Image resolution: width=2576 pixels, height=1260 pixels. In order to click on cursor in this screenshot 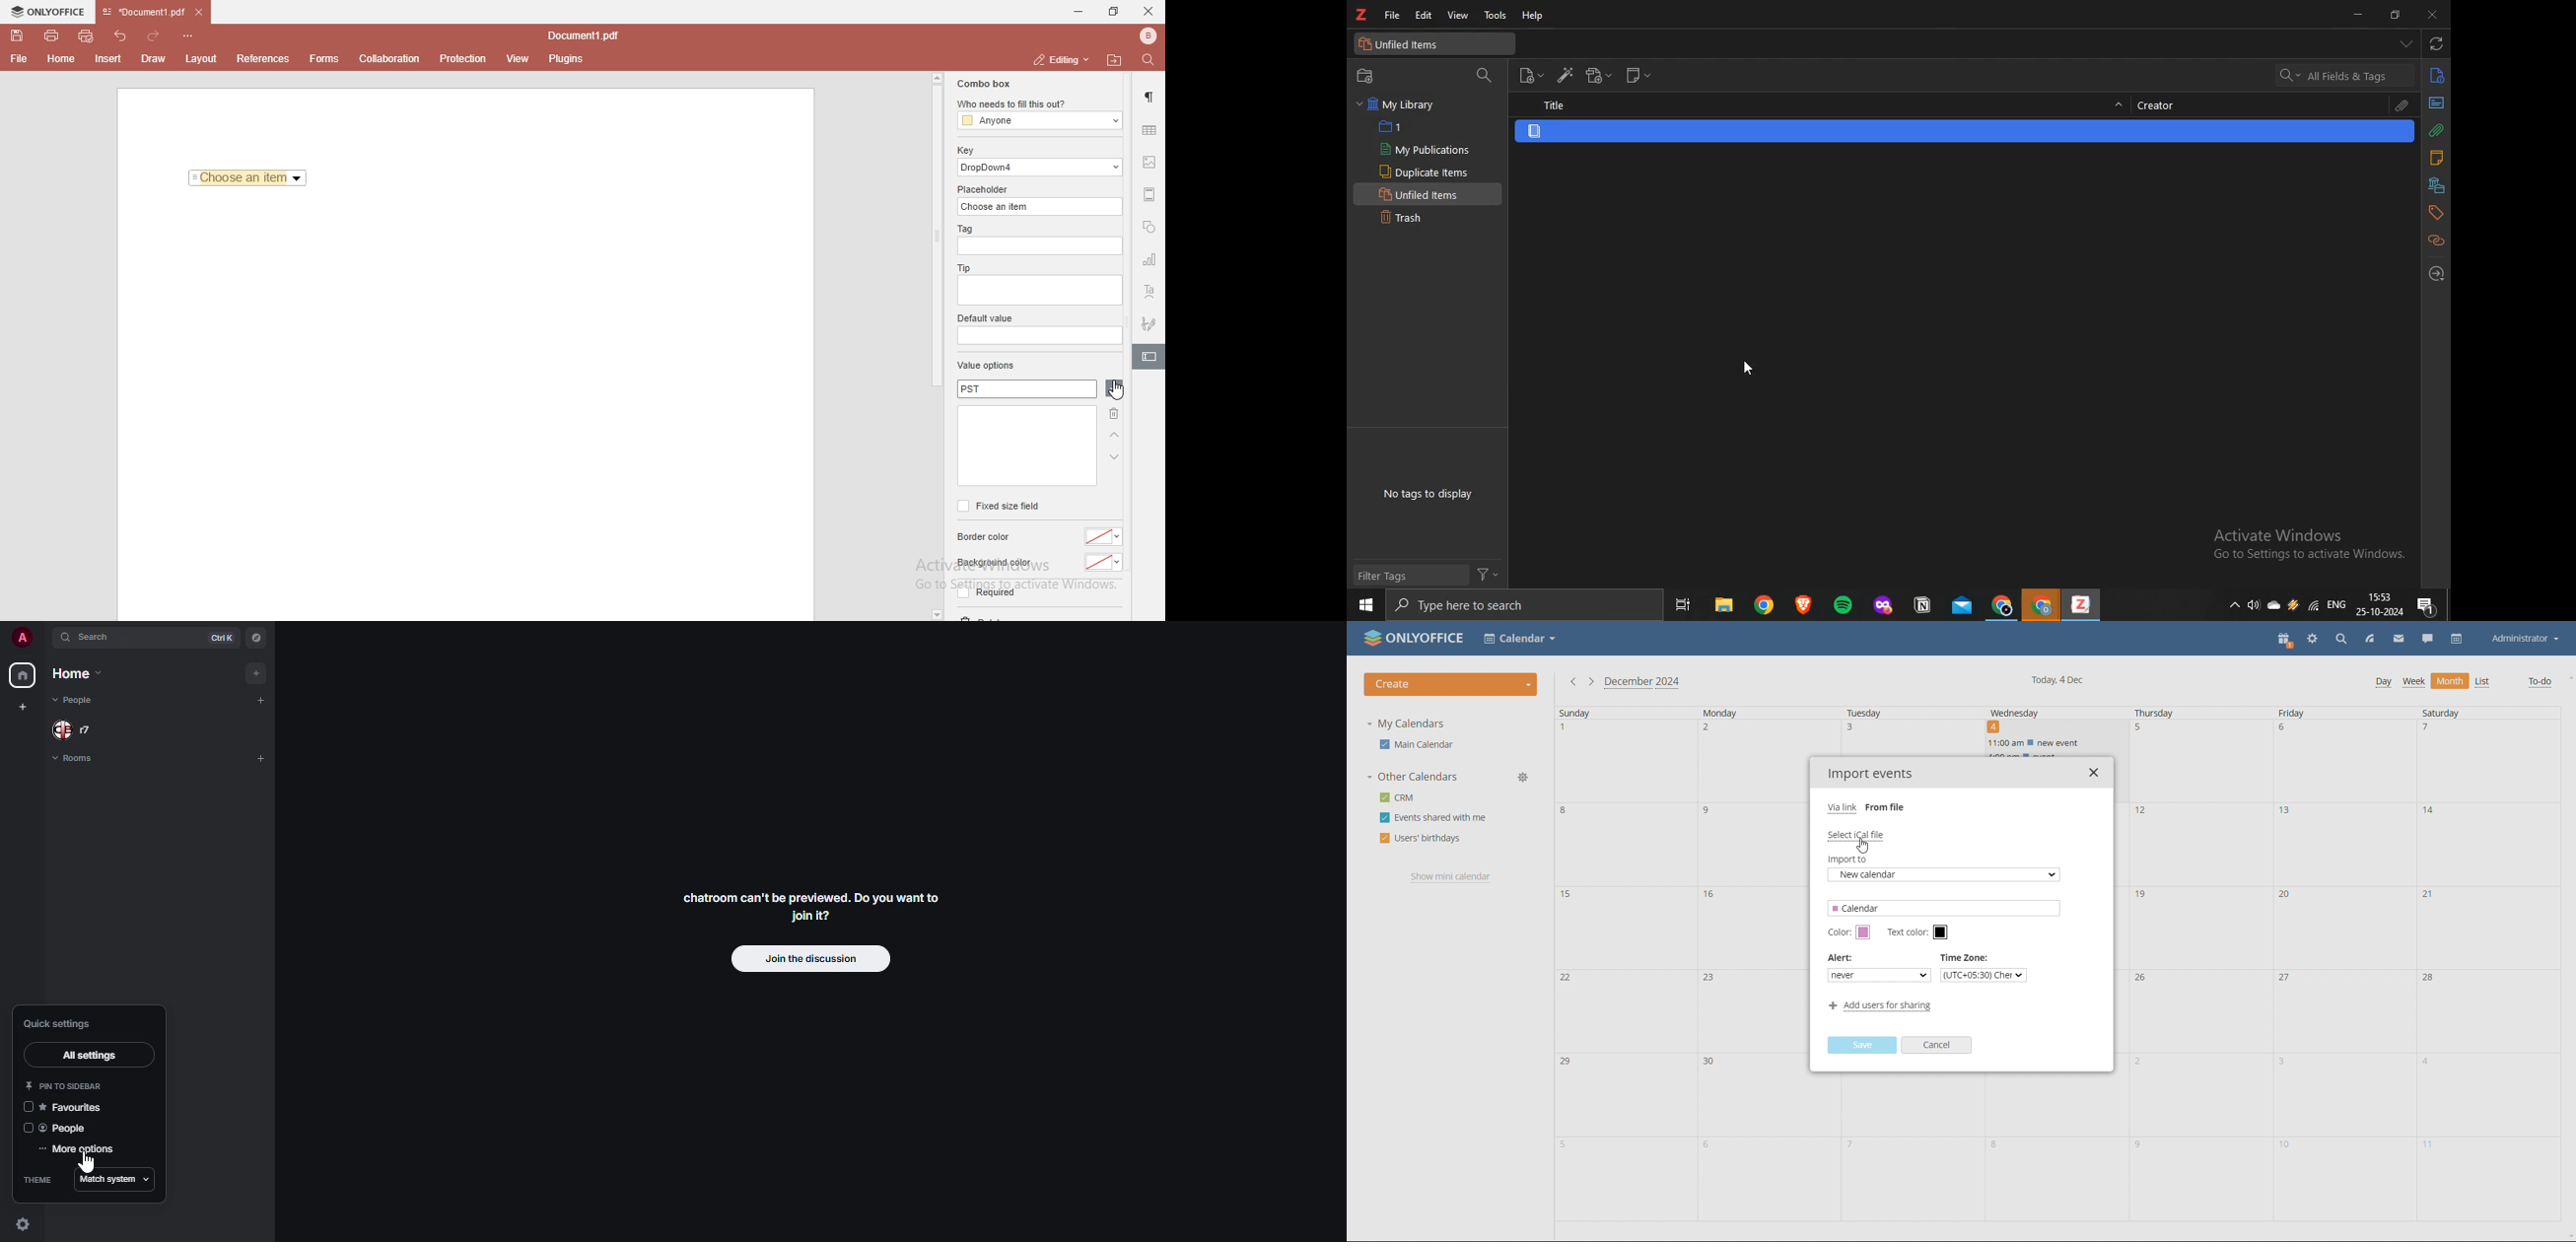, I will do `click(1116, 392)`.